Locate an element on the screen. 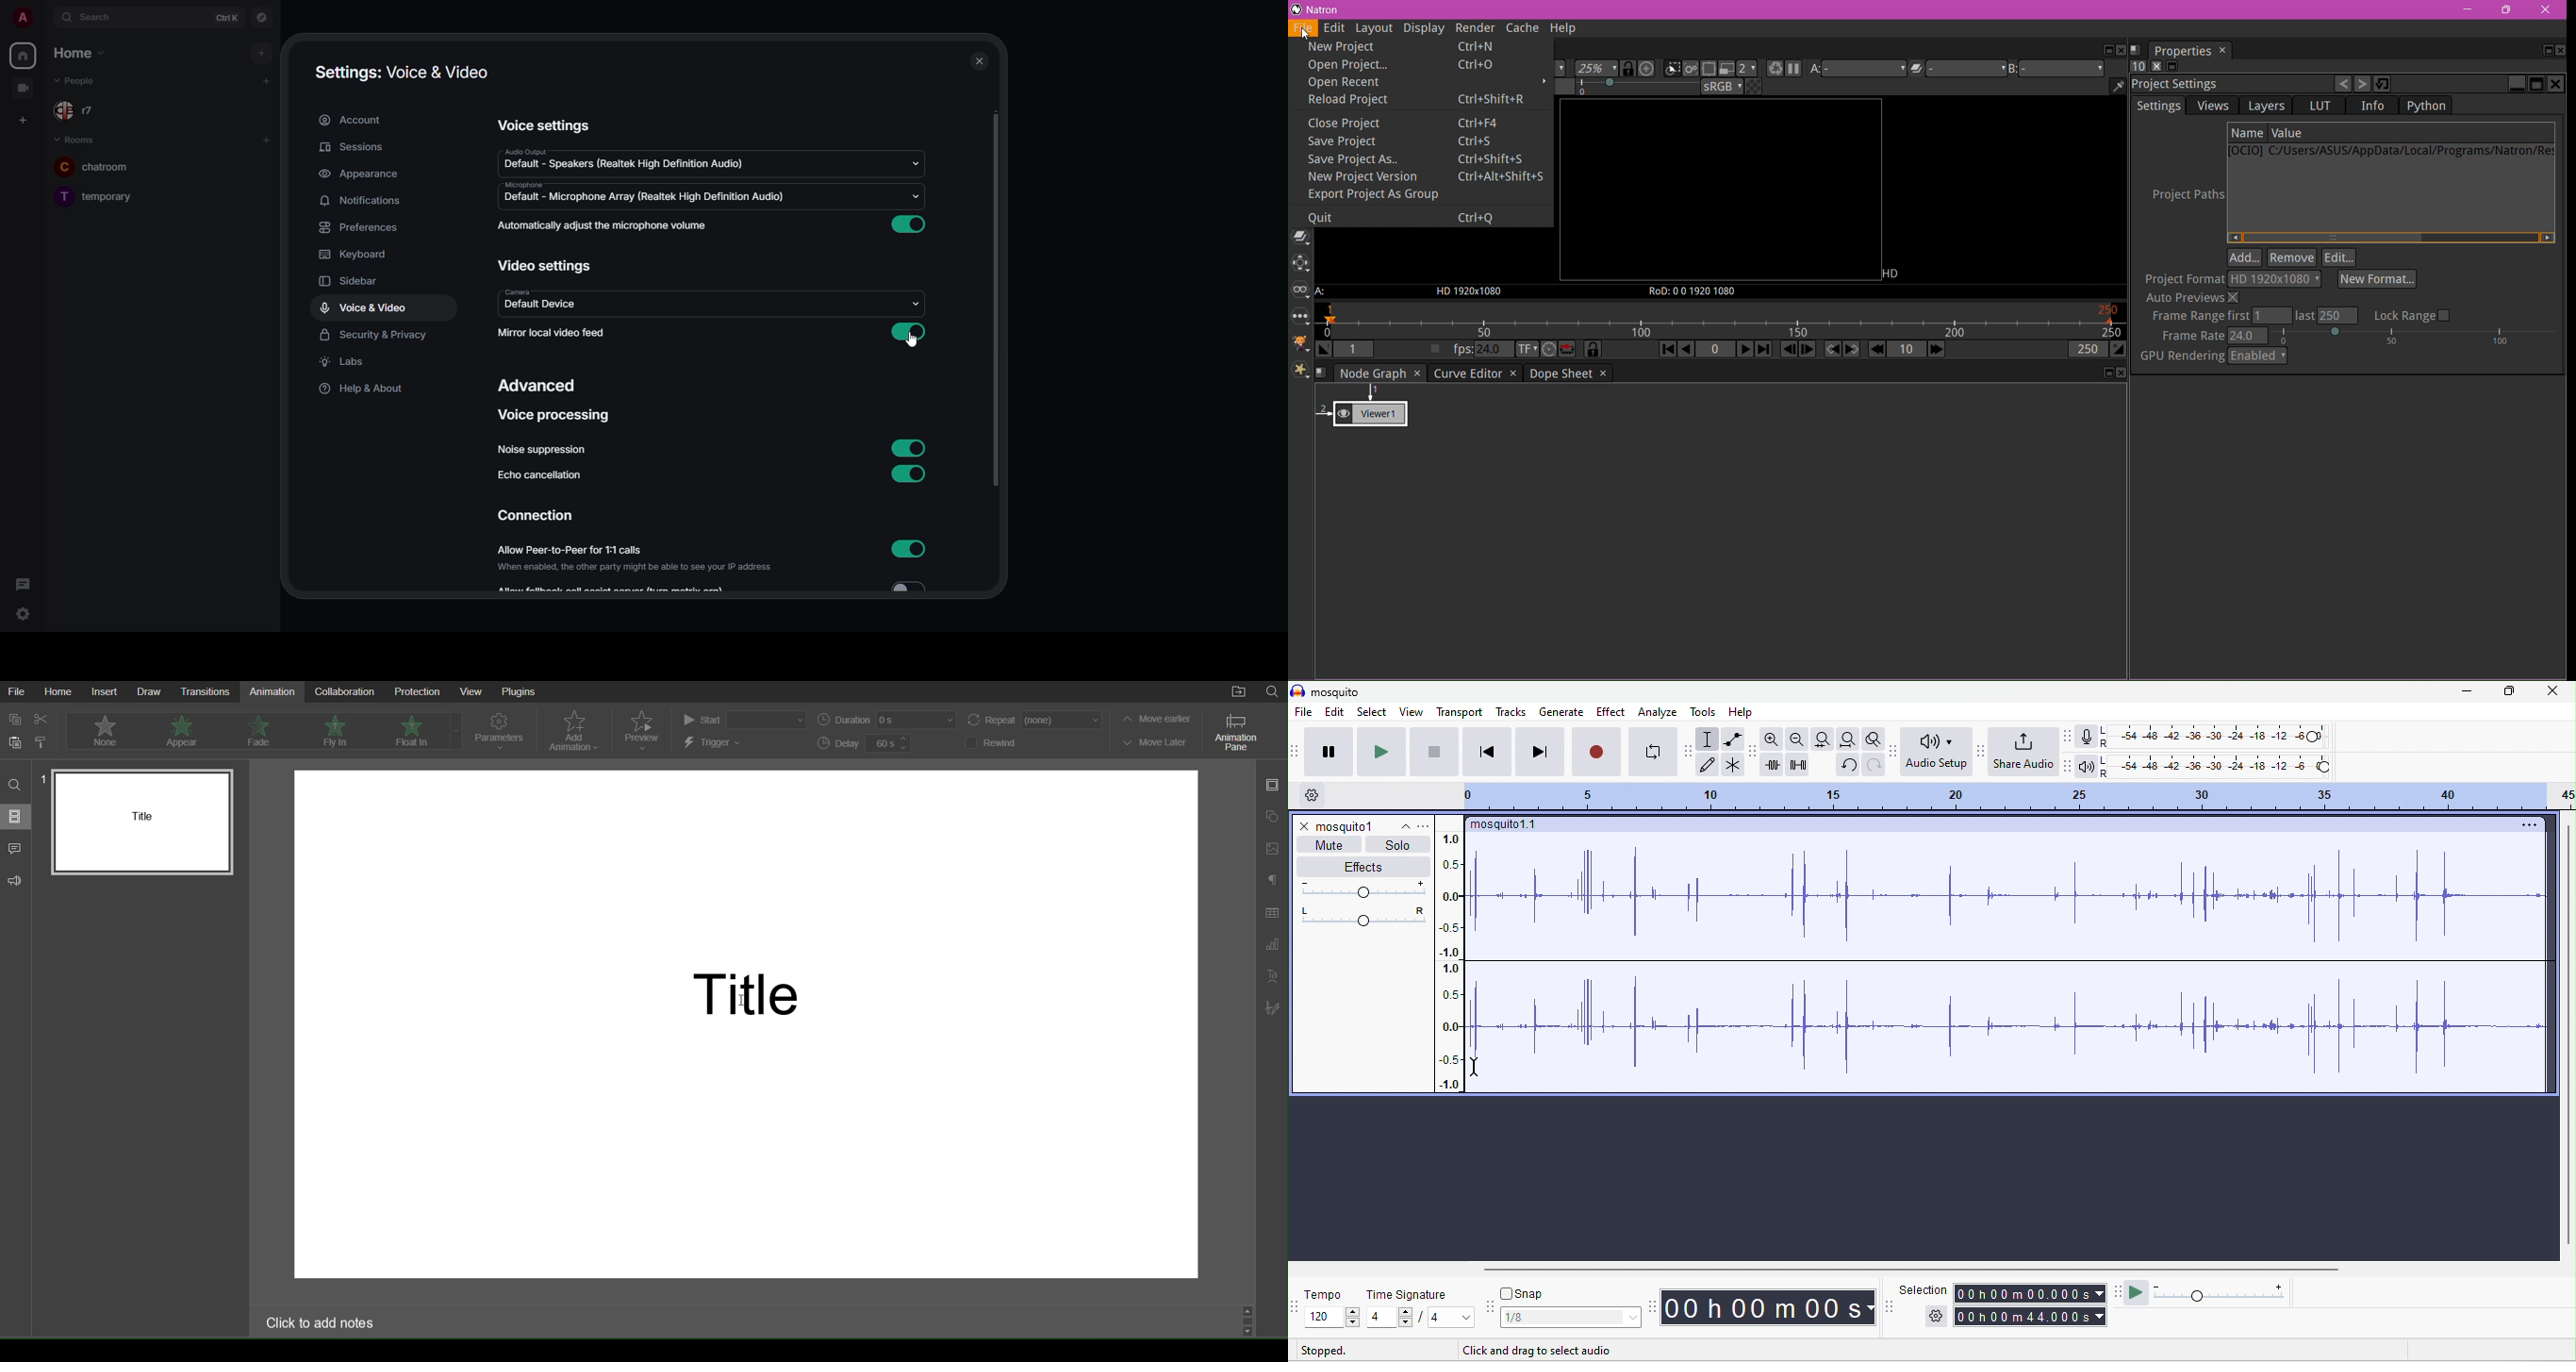 This screenshot has height=1372, width=2576. Fade is located at coordinates (259, 730).